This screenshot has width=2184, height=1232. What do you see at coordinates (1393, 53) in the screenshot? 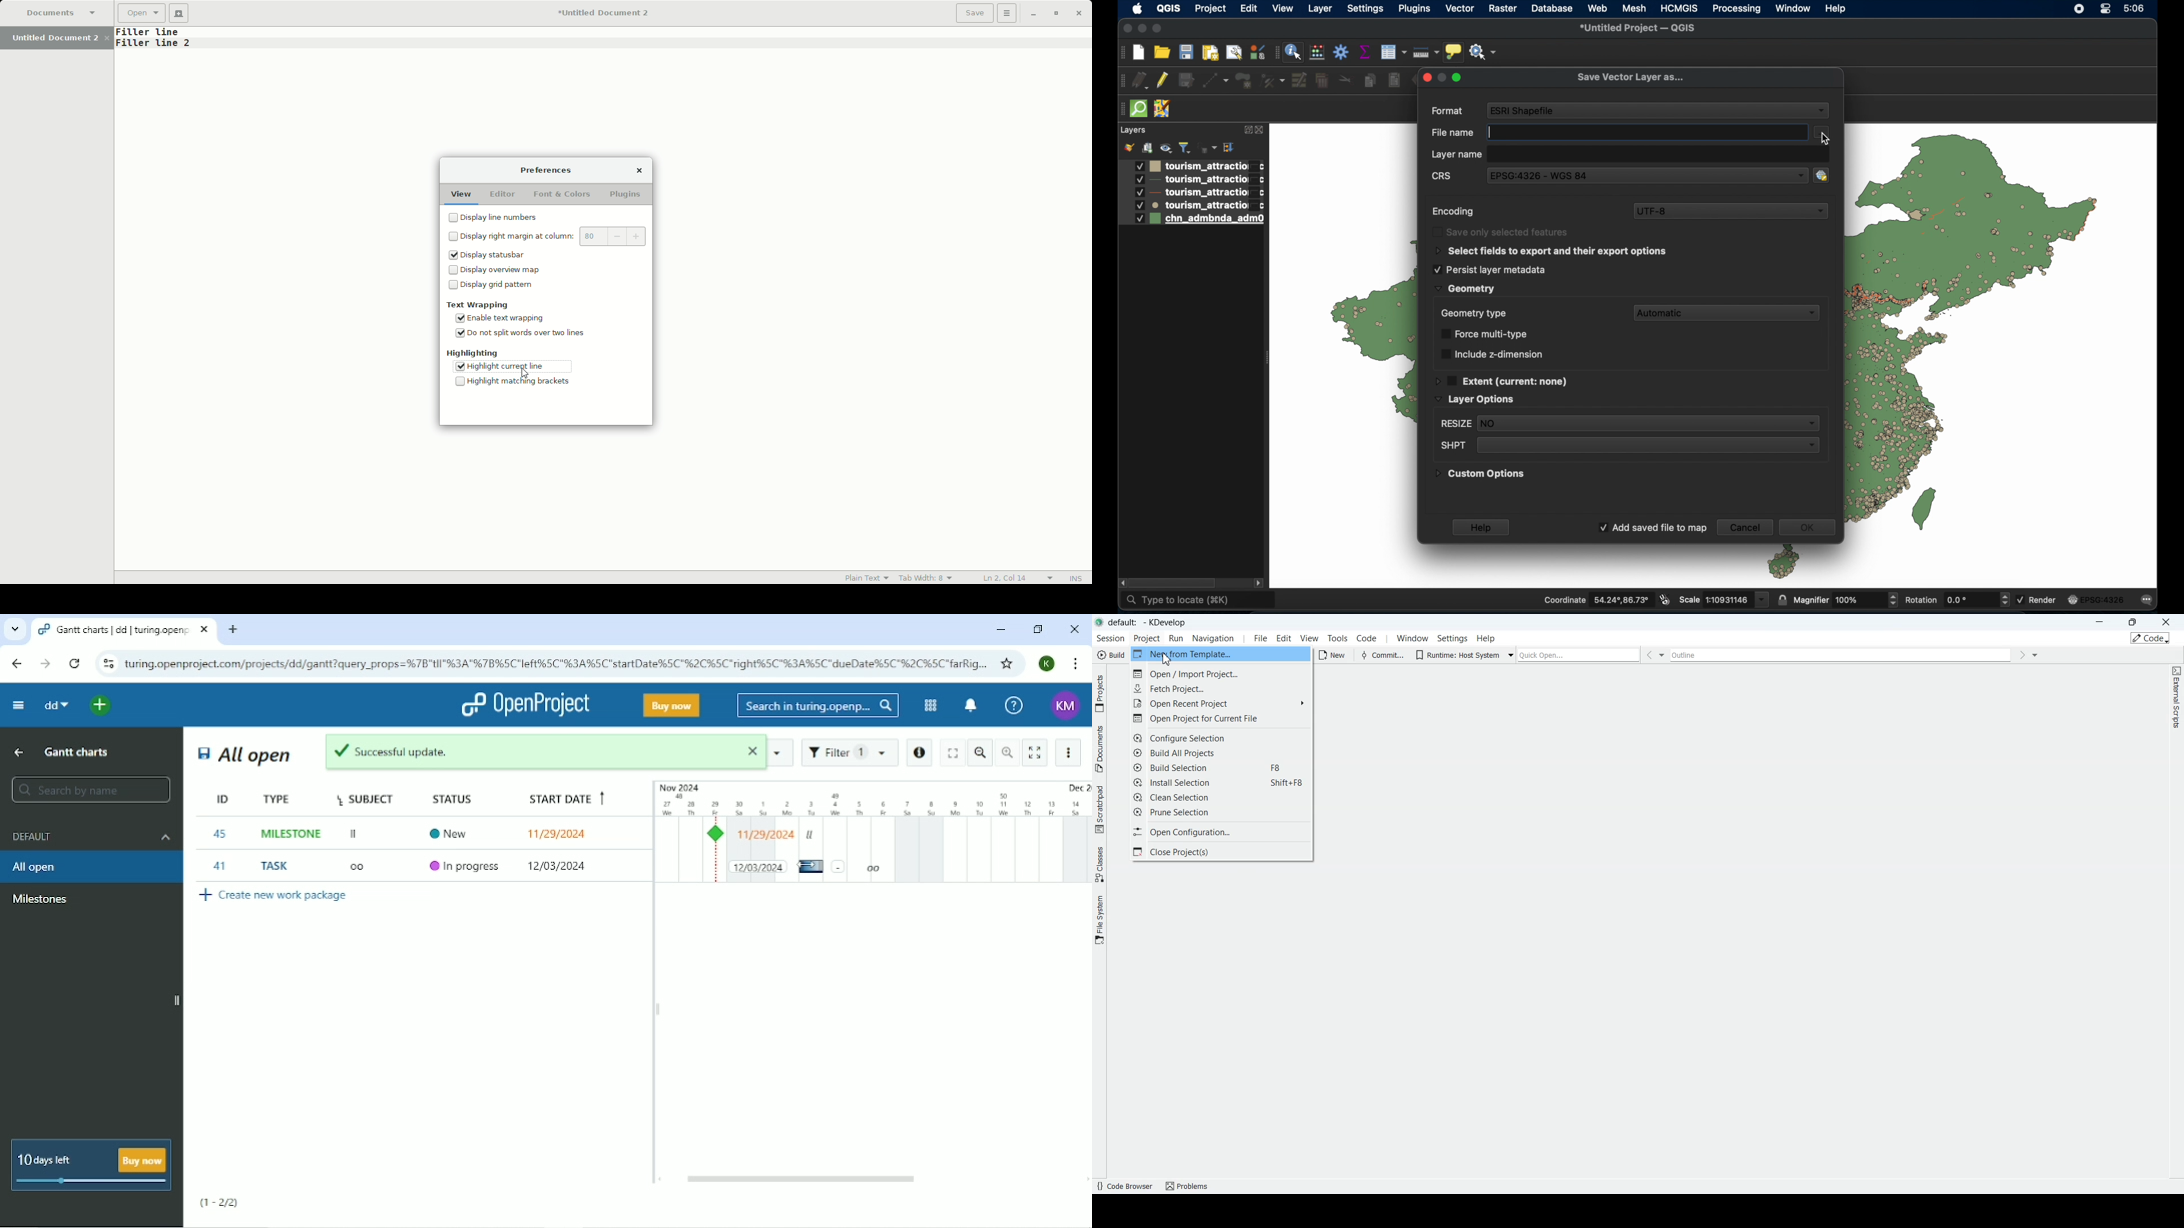
I see `open attribute table` at bounding box center [1393, 53].